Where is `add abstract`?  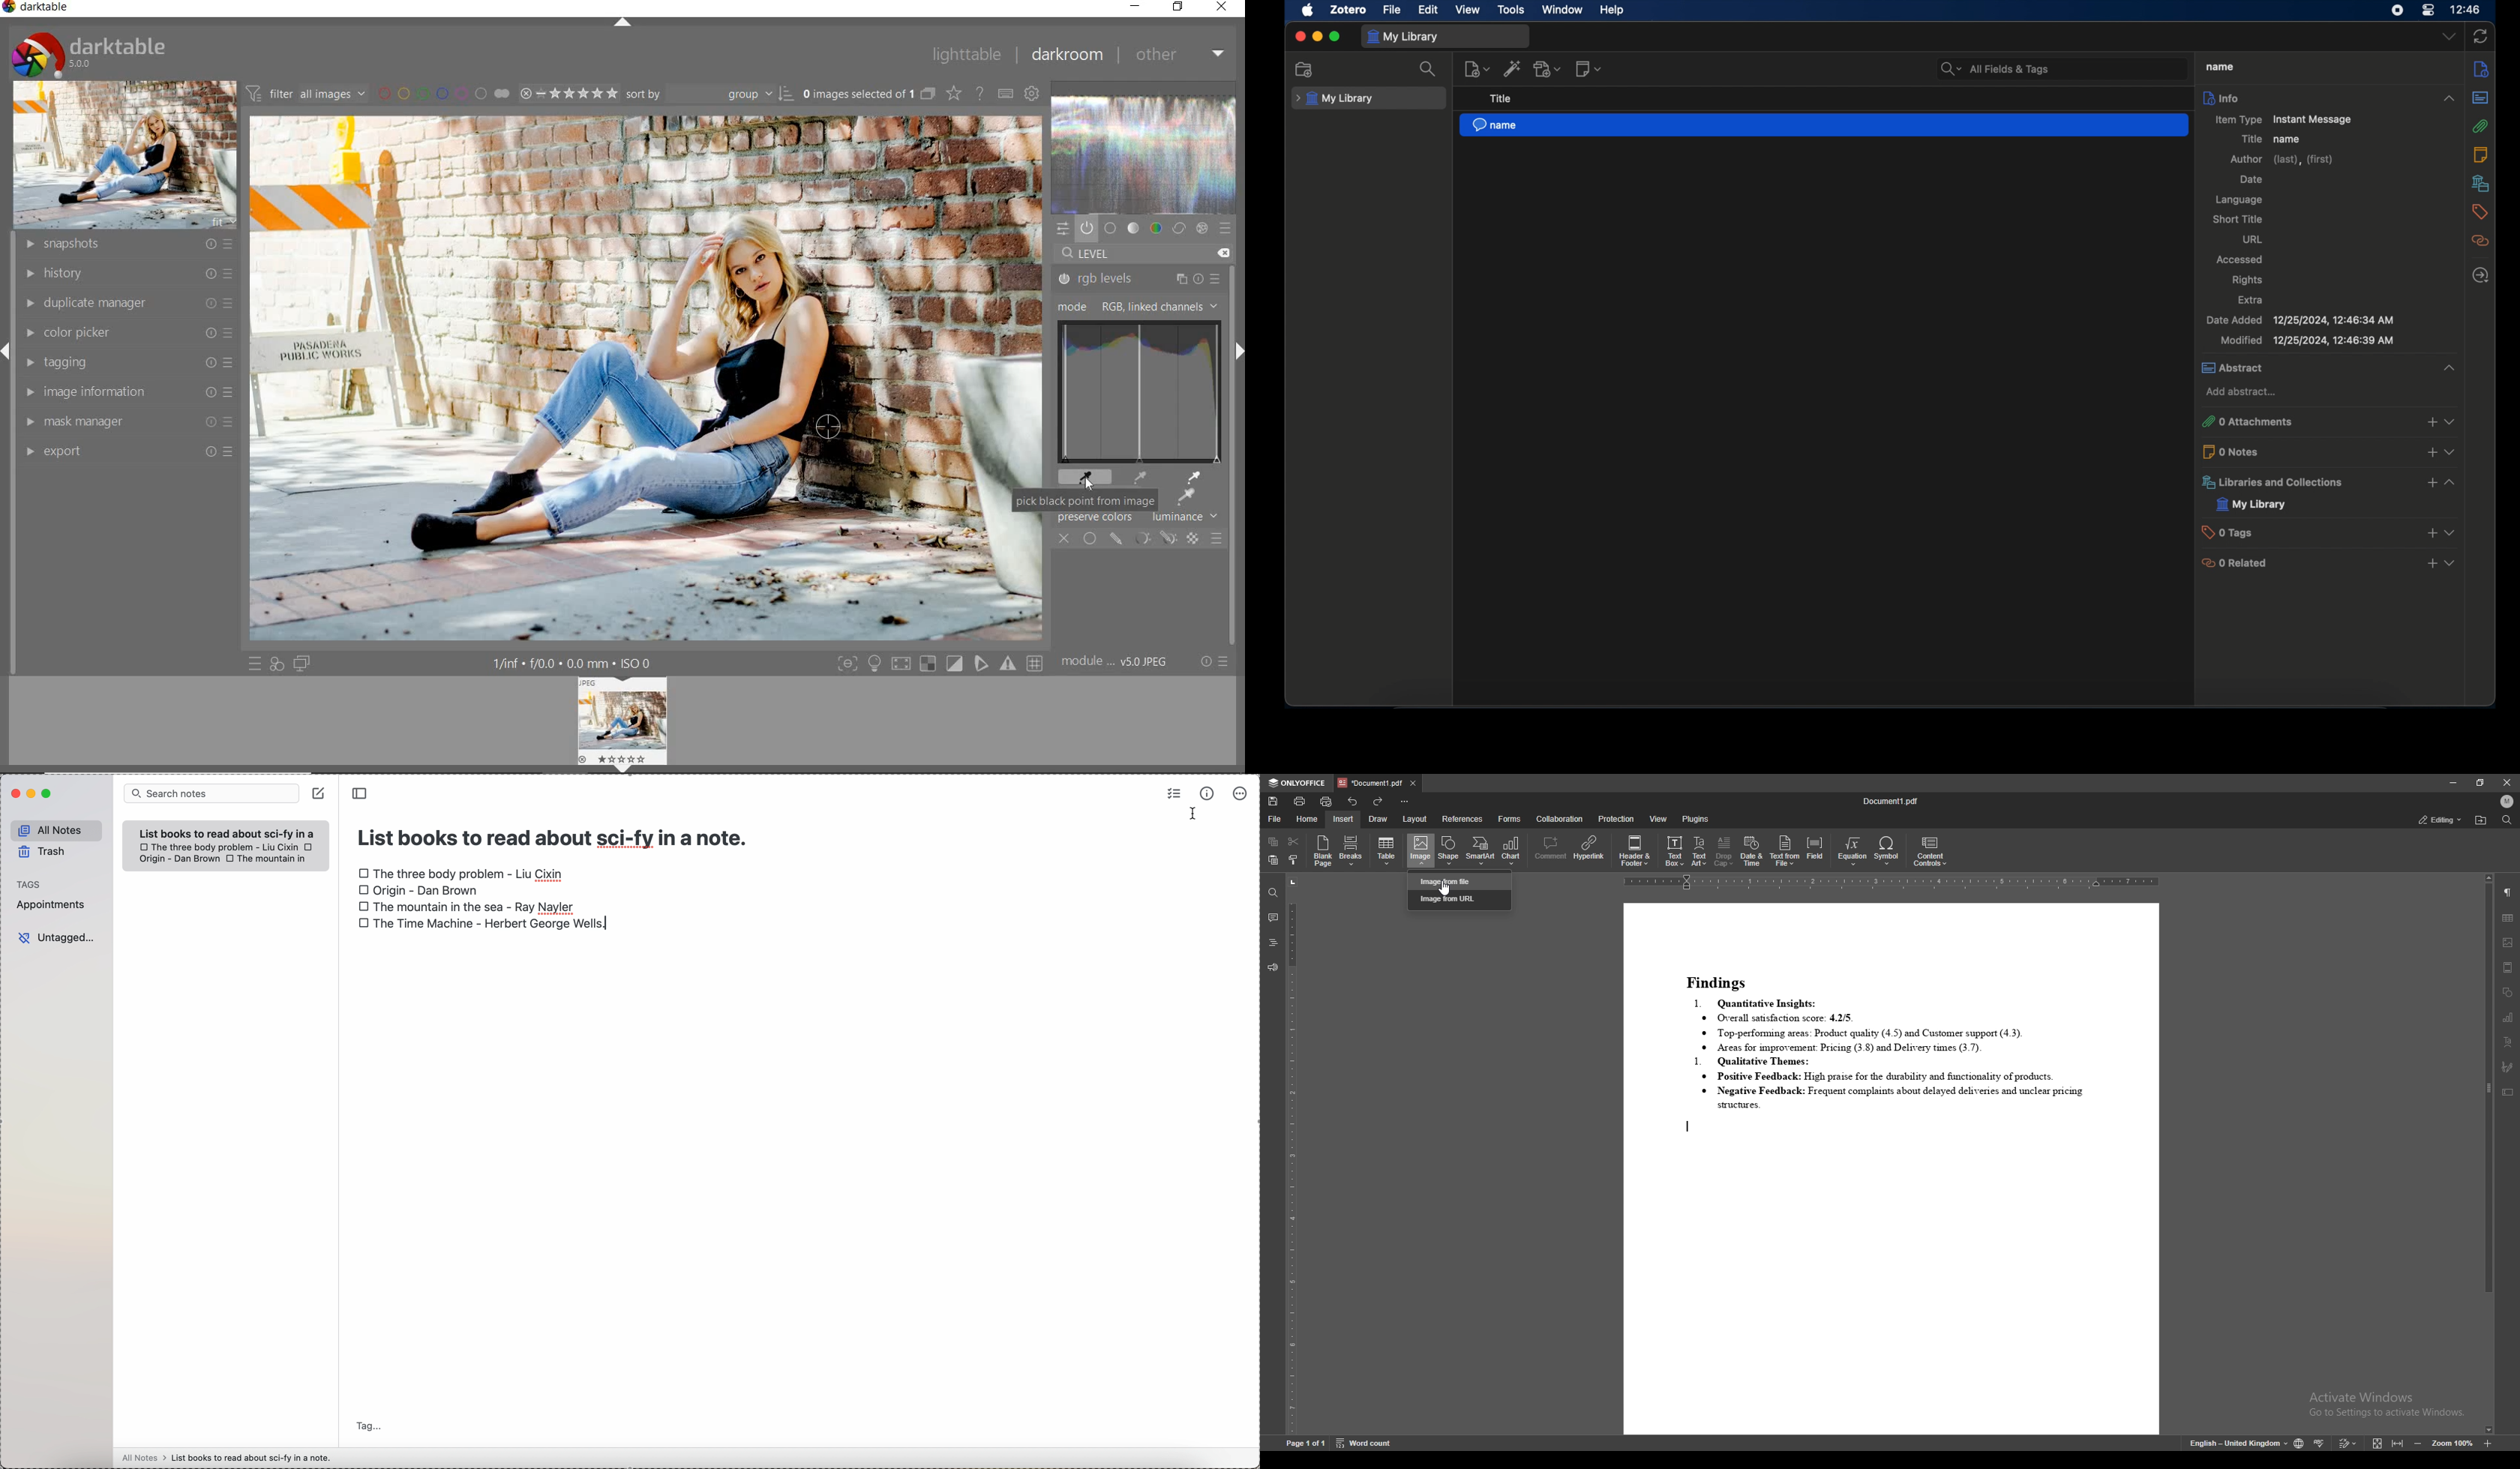 add abstract is located at coordinates (2241, 392).